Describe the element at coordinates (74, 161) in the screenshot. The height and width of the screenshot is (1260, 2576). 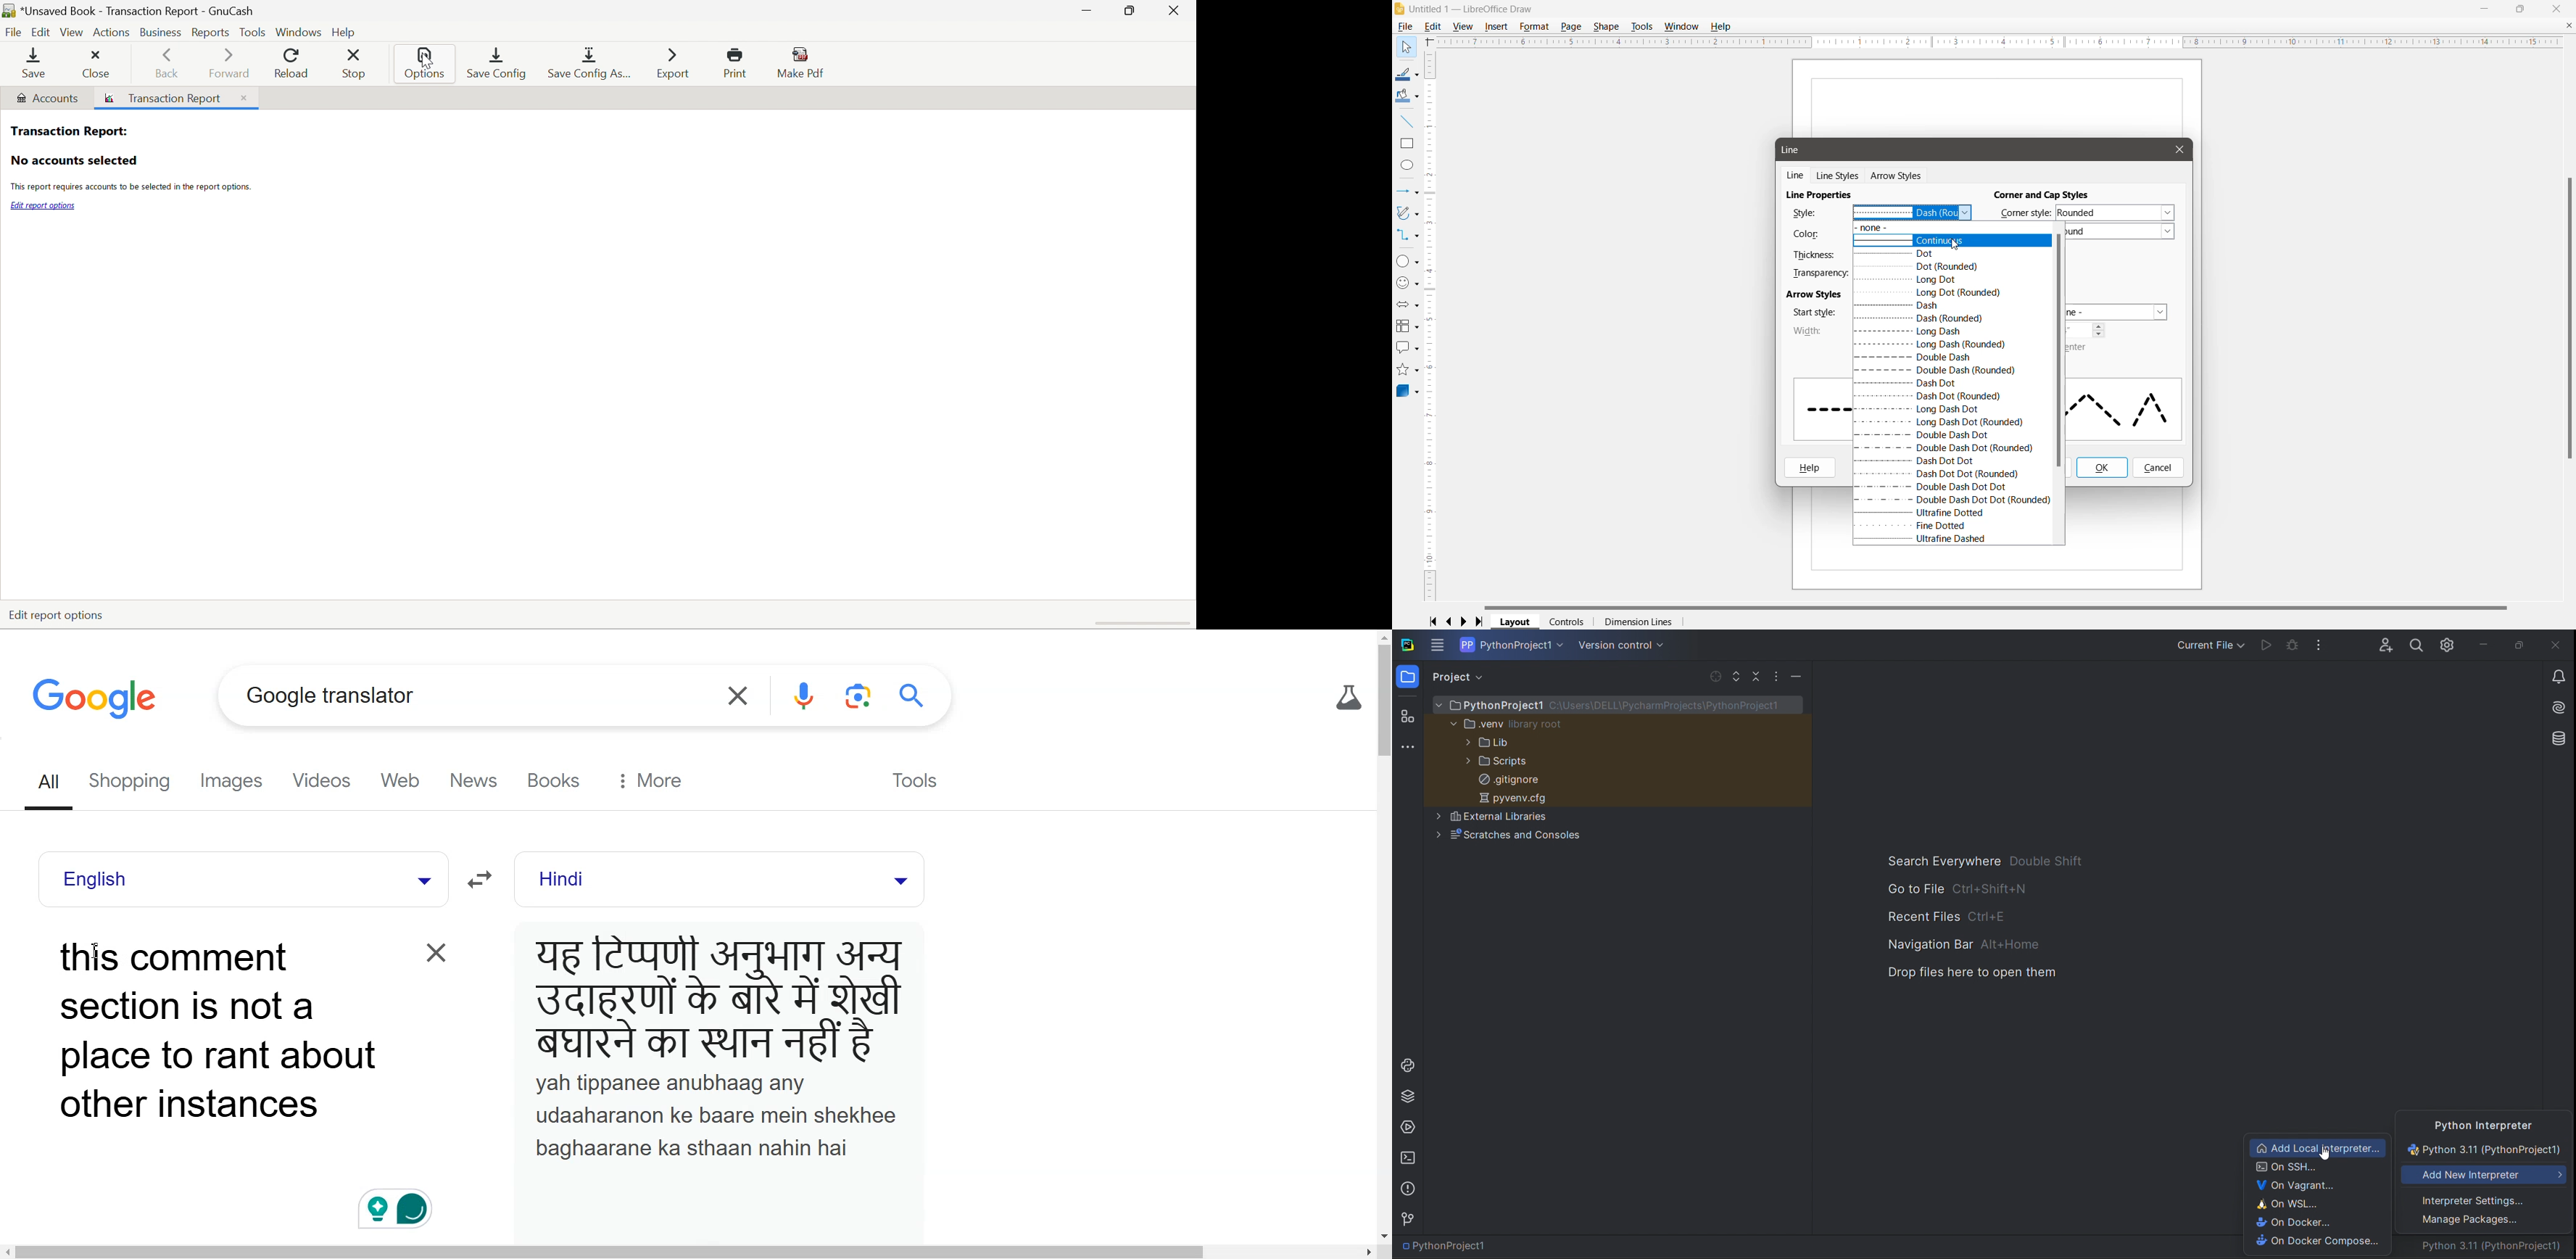
I see `No accounts selected` at that location.